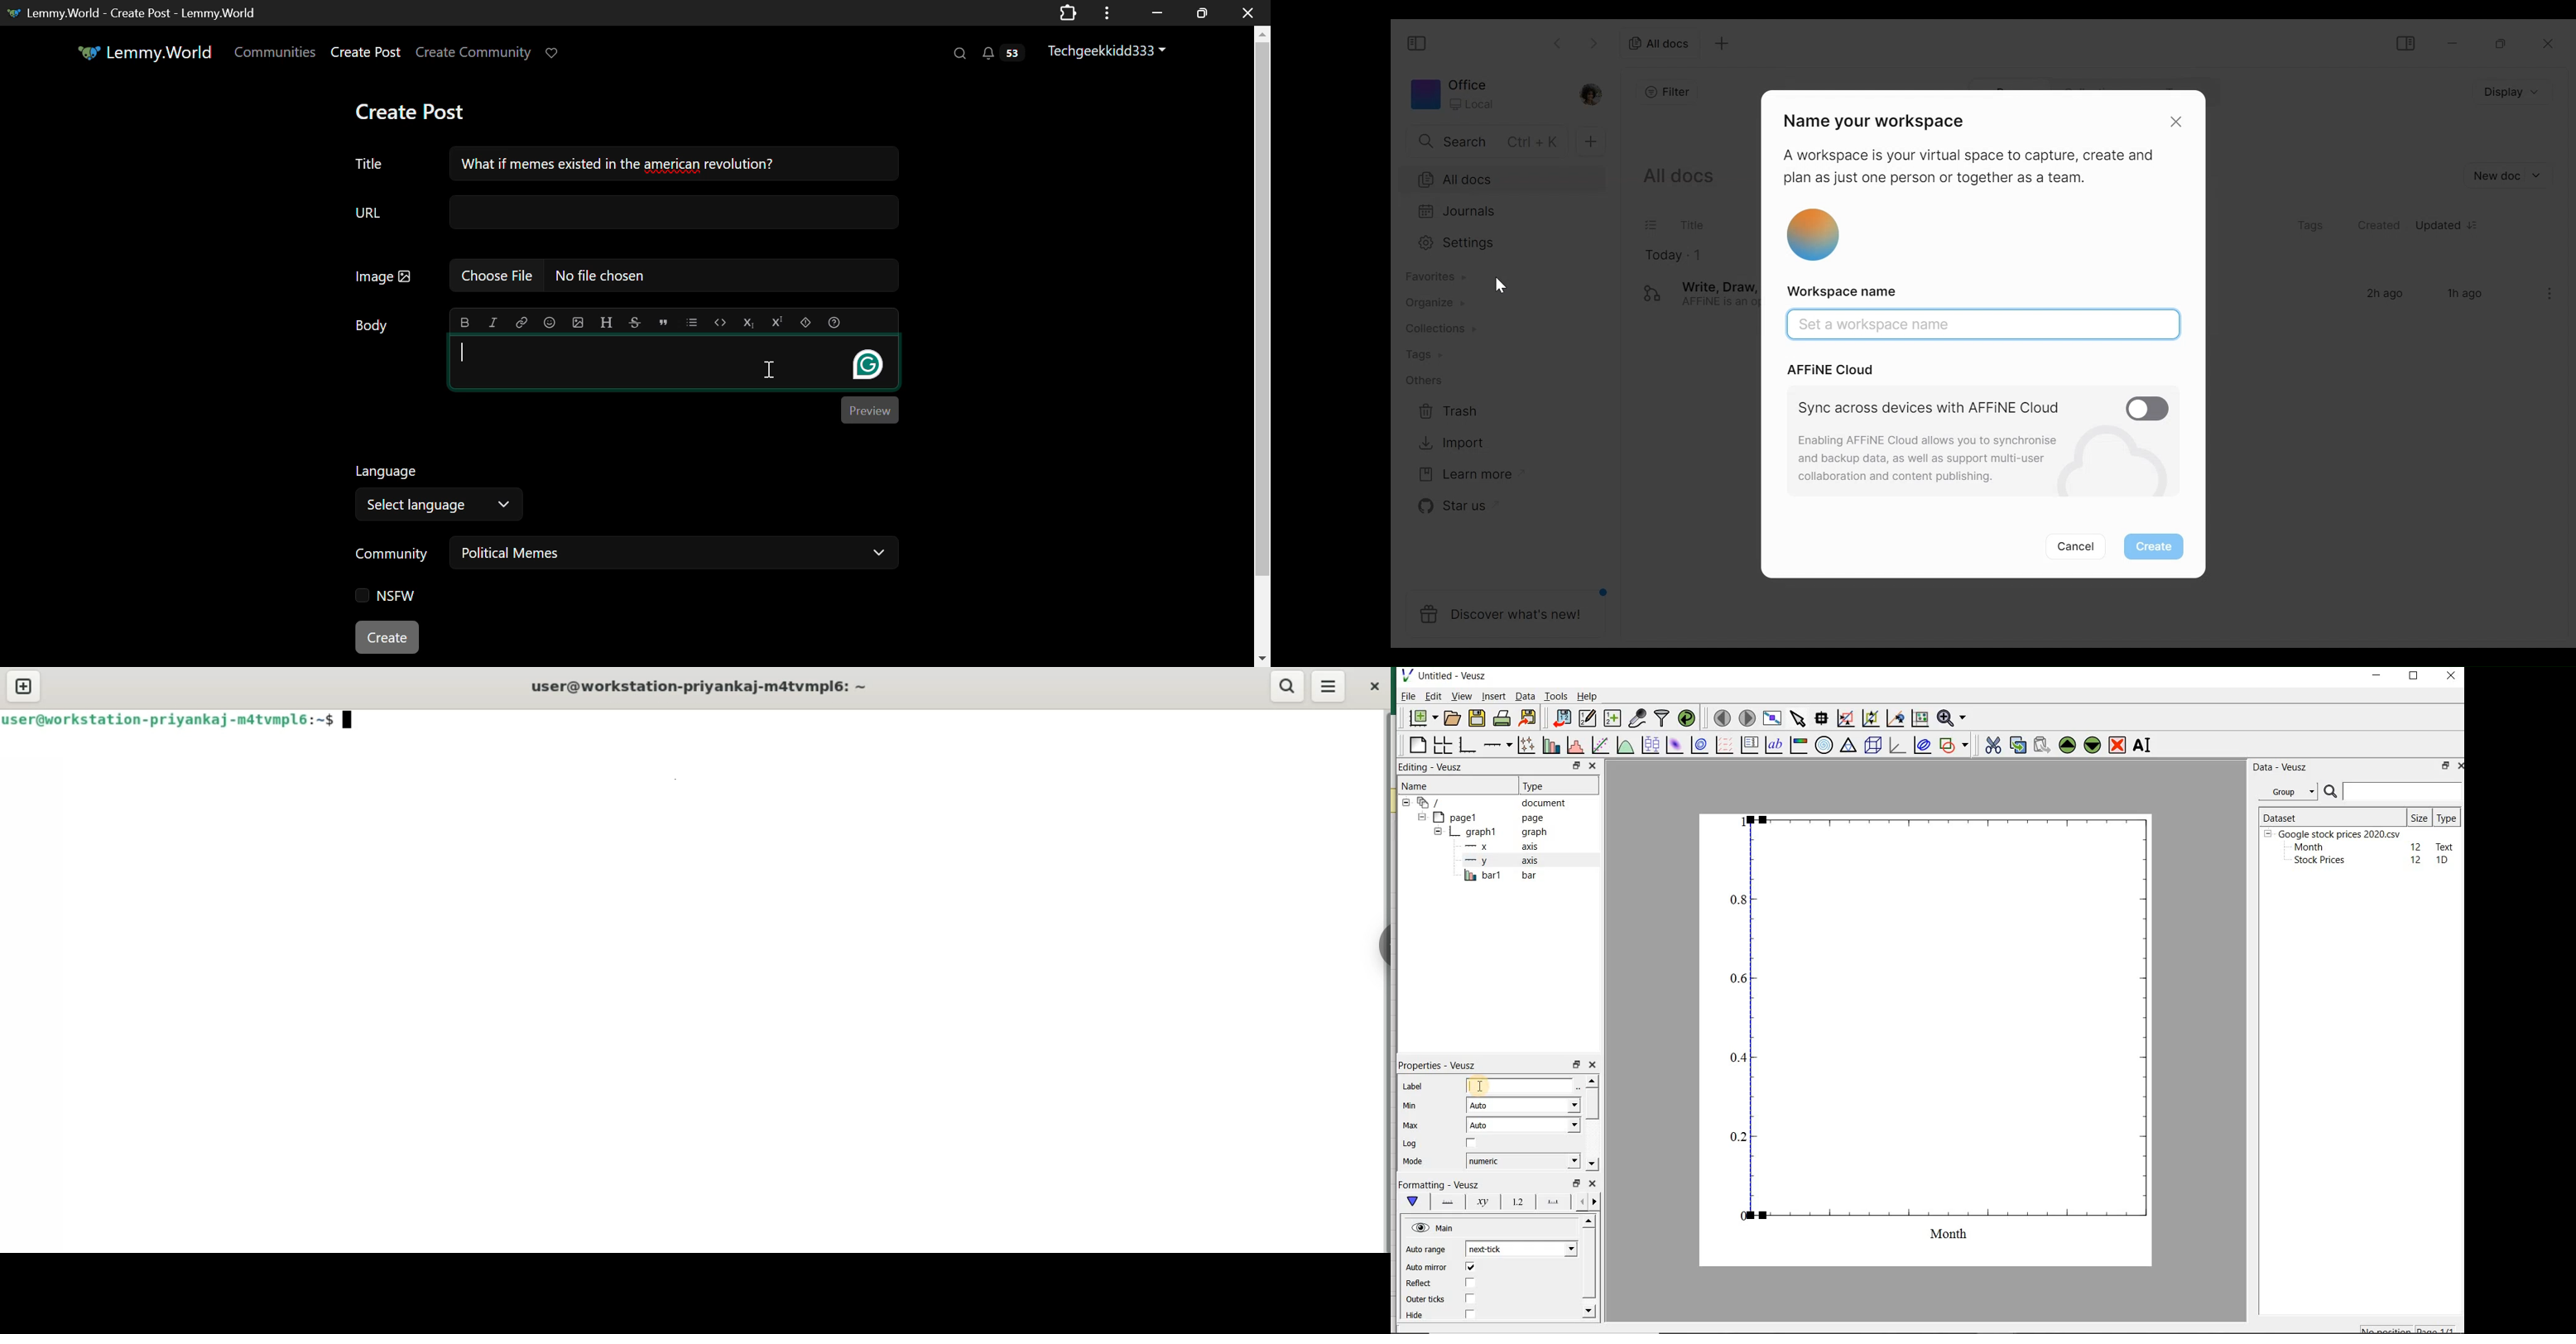  What do you see at coordinates (1691, 225) in the screenshot?
I see `Title` at bounding box center [1691, 225].